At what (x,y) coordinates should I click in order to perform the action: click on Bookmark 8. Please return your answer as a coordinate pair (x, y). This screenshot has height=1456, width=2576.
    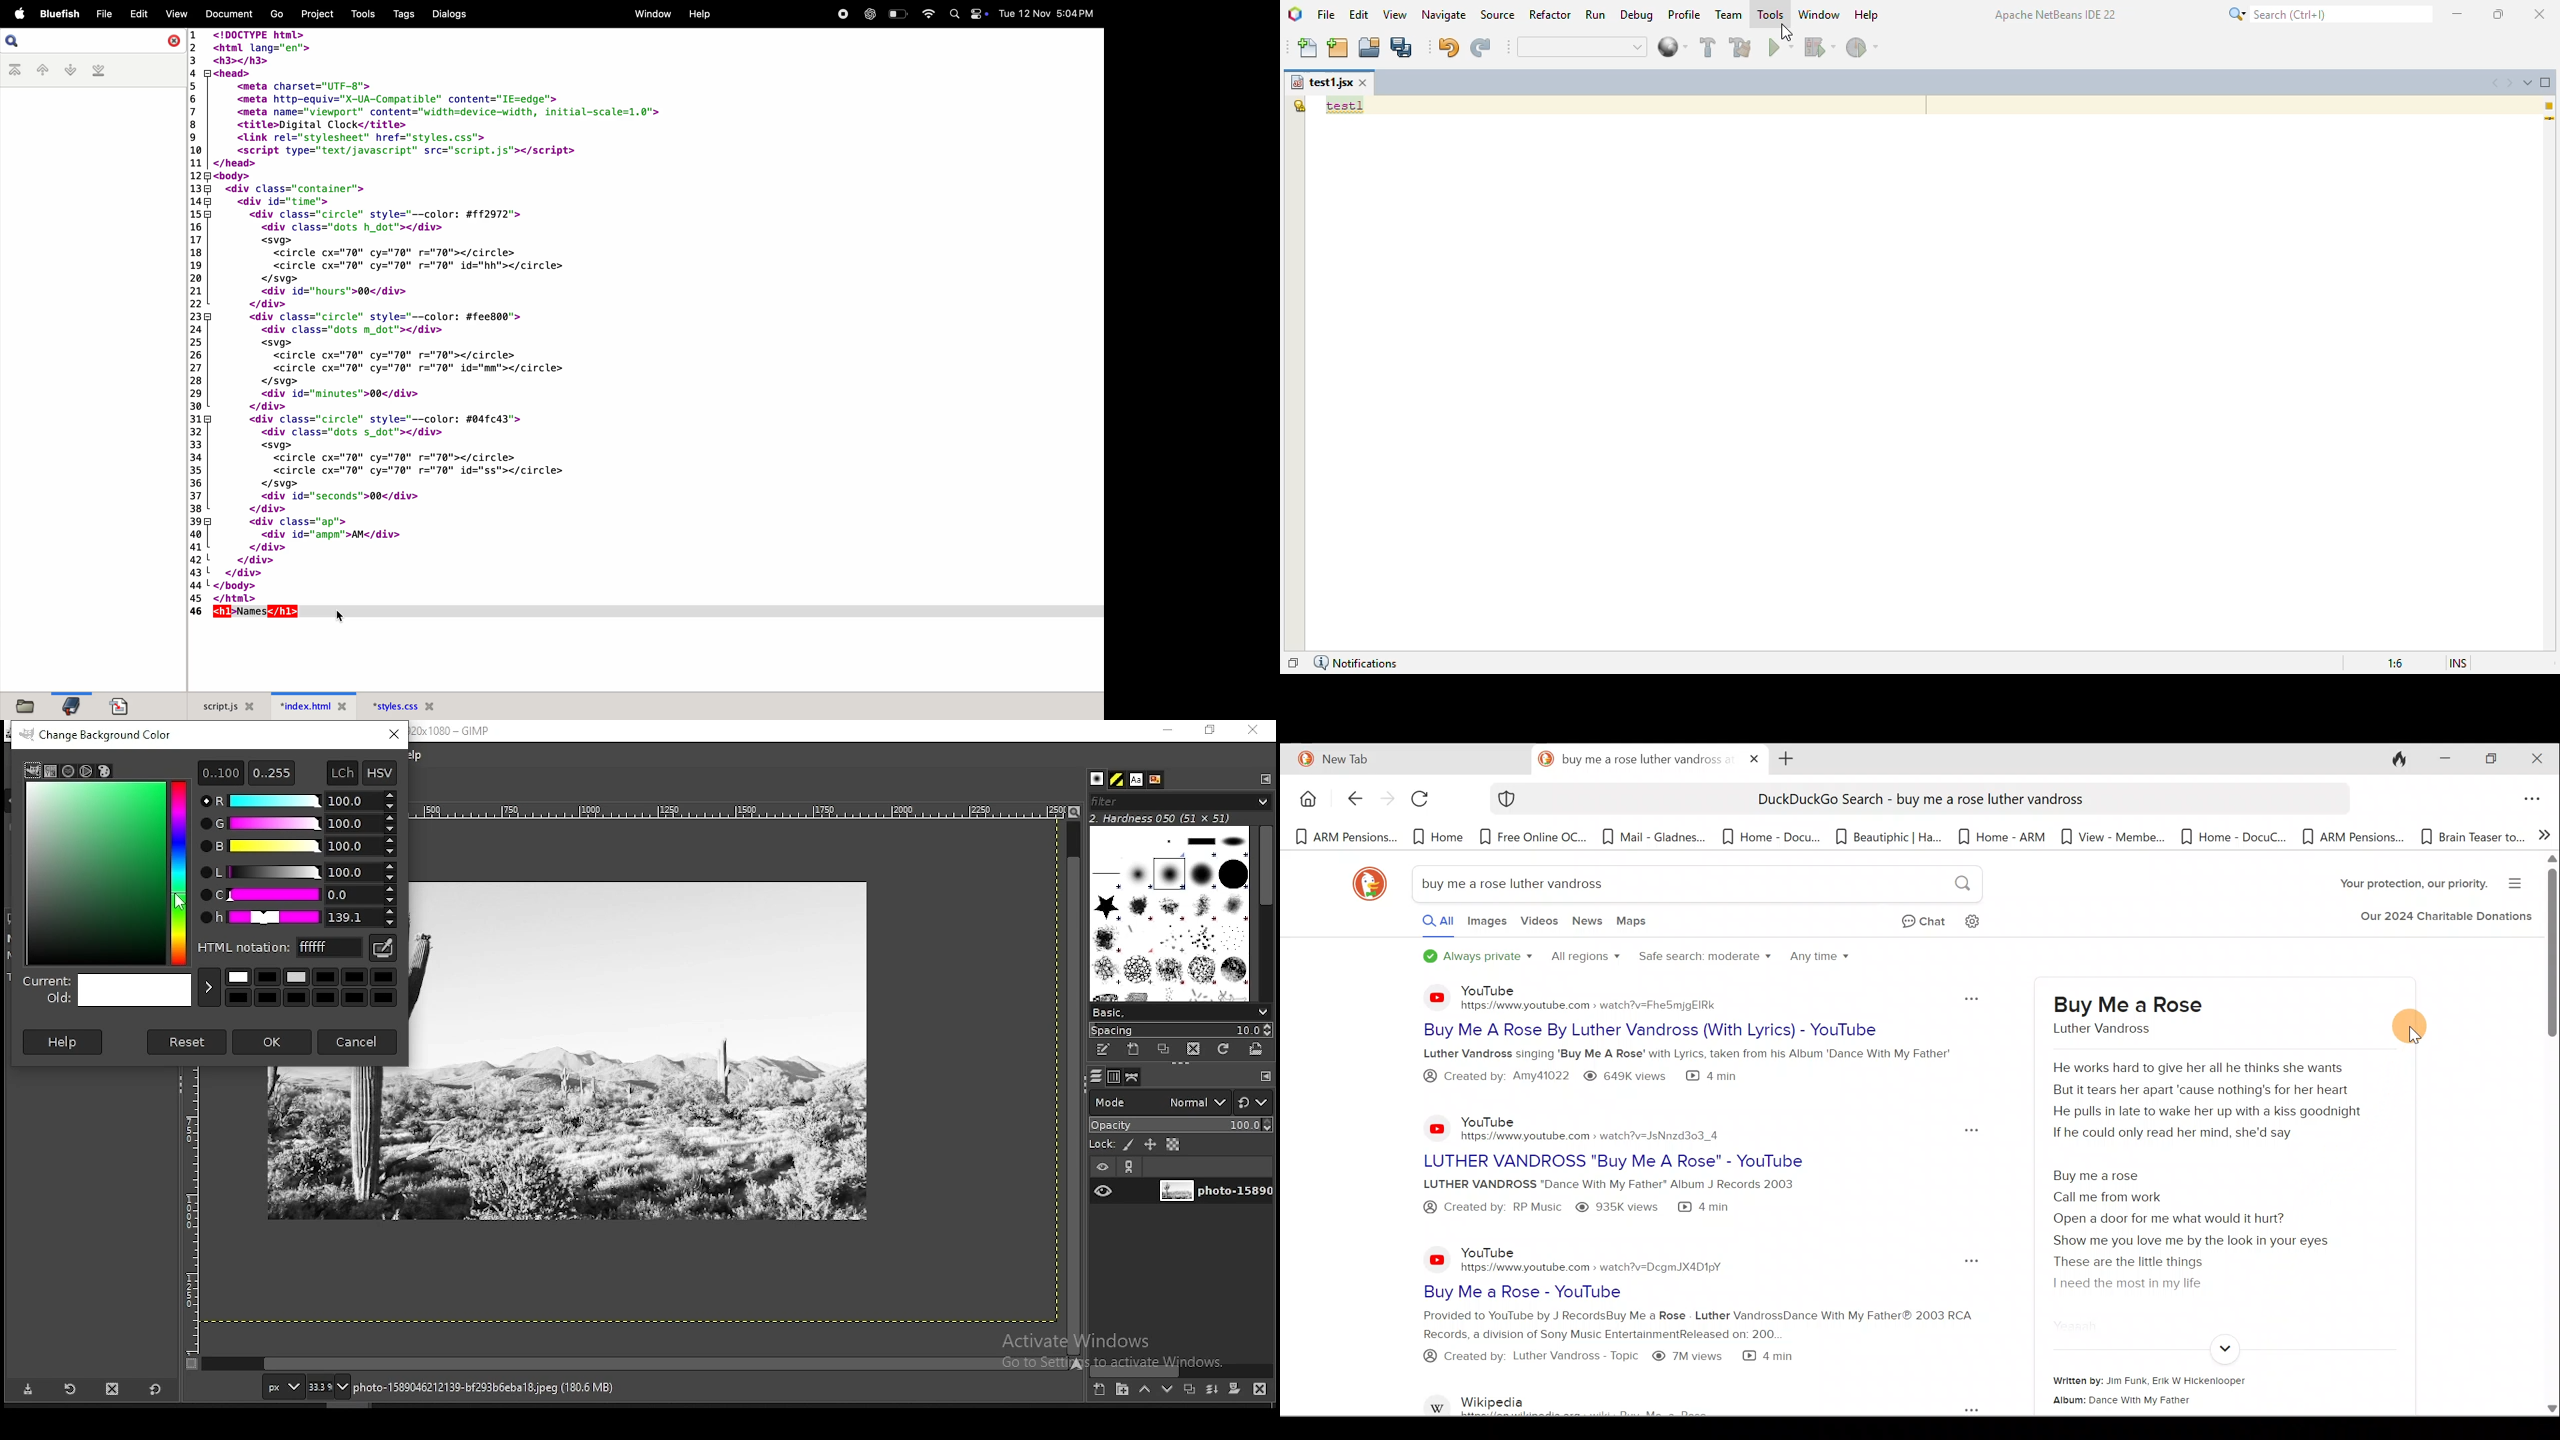
    Looking at the image, I should click on (2109, 836).